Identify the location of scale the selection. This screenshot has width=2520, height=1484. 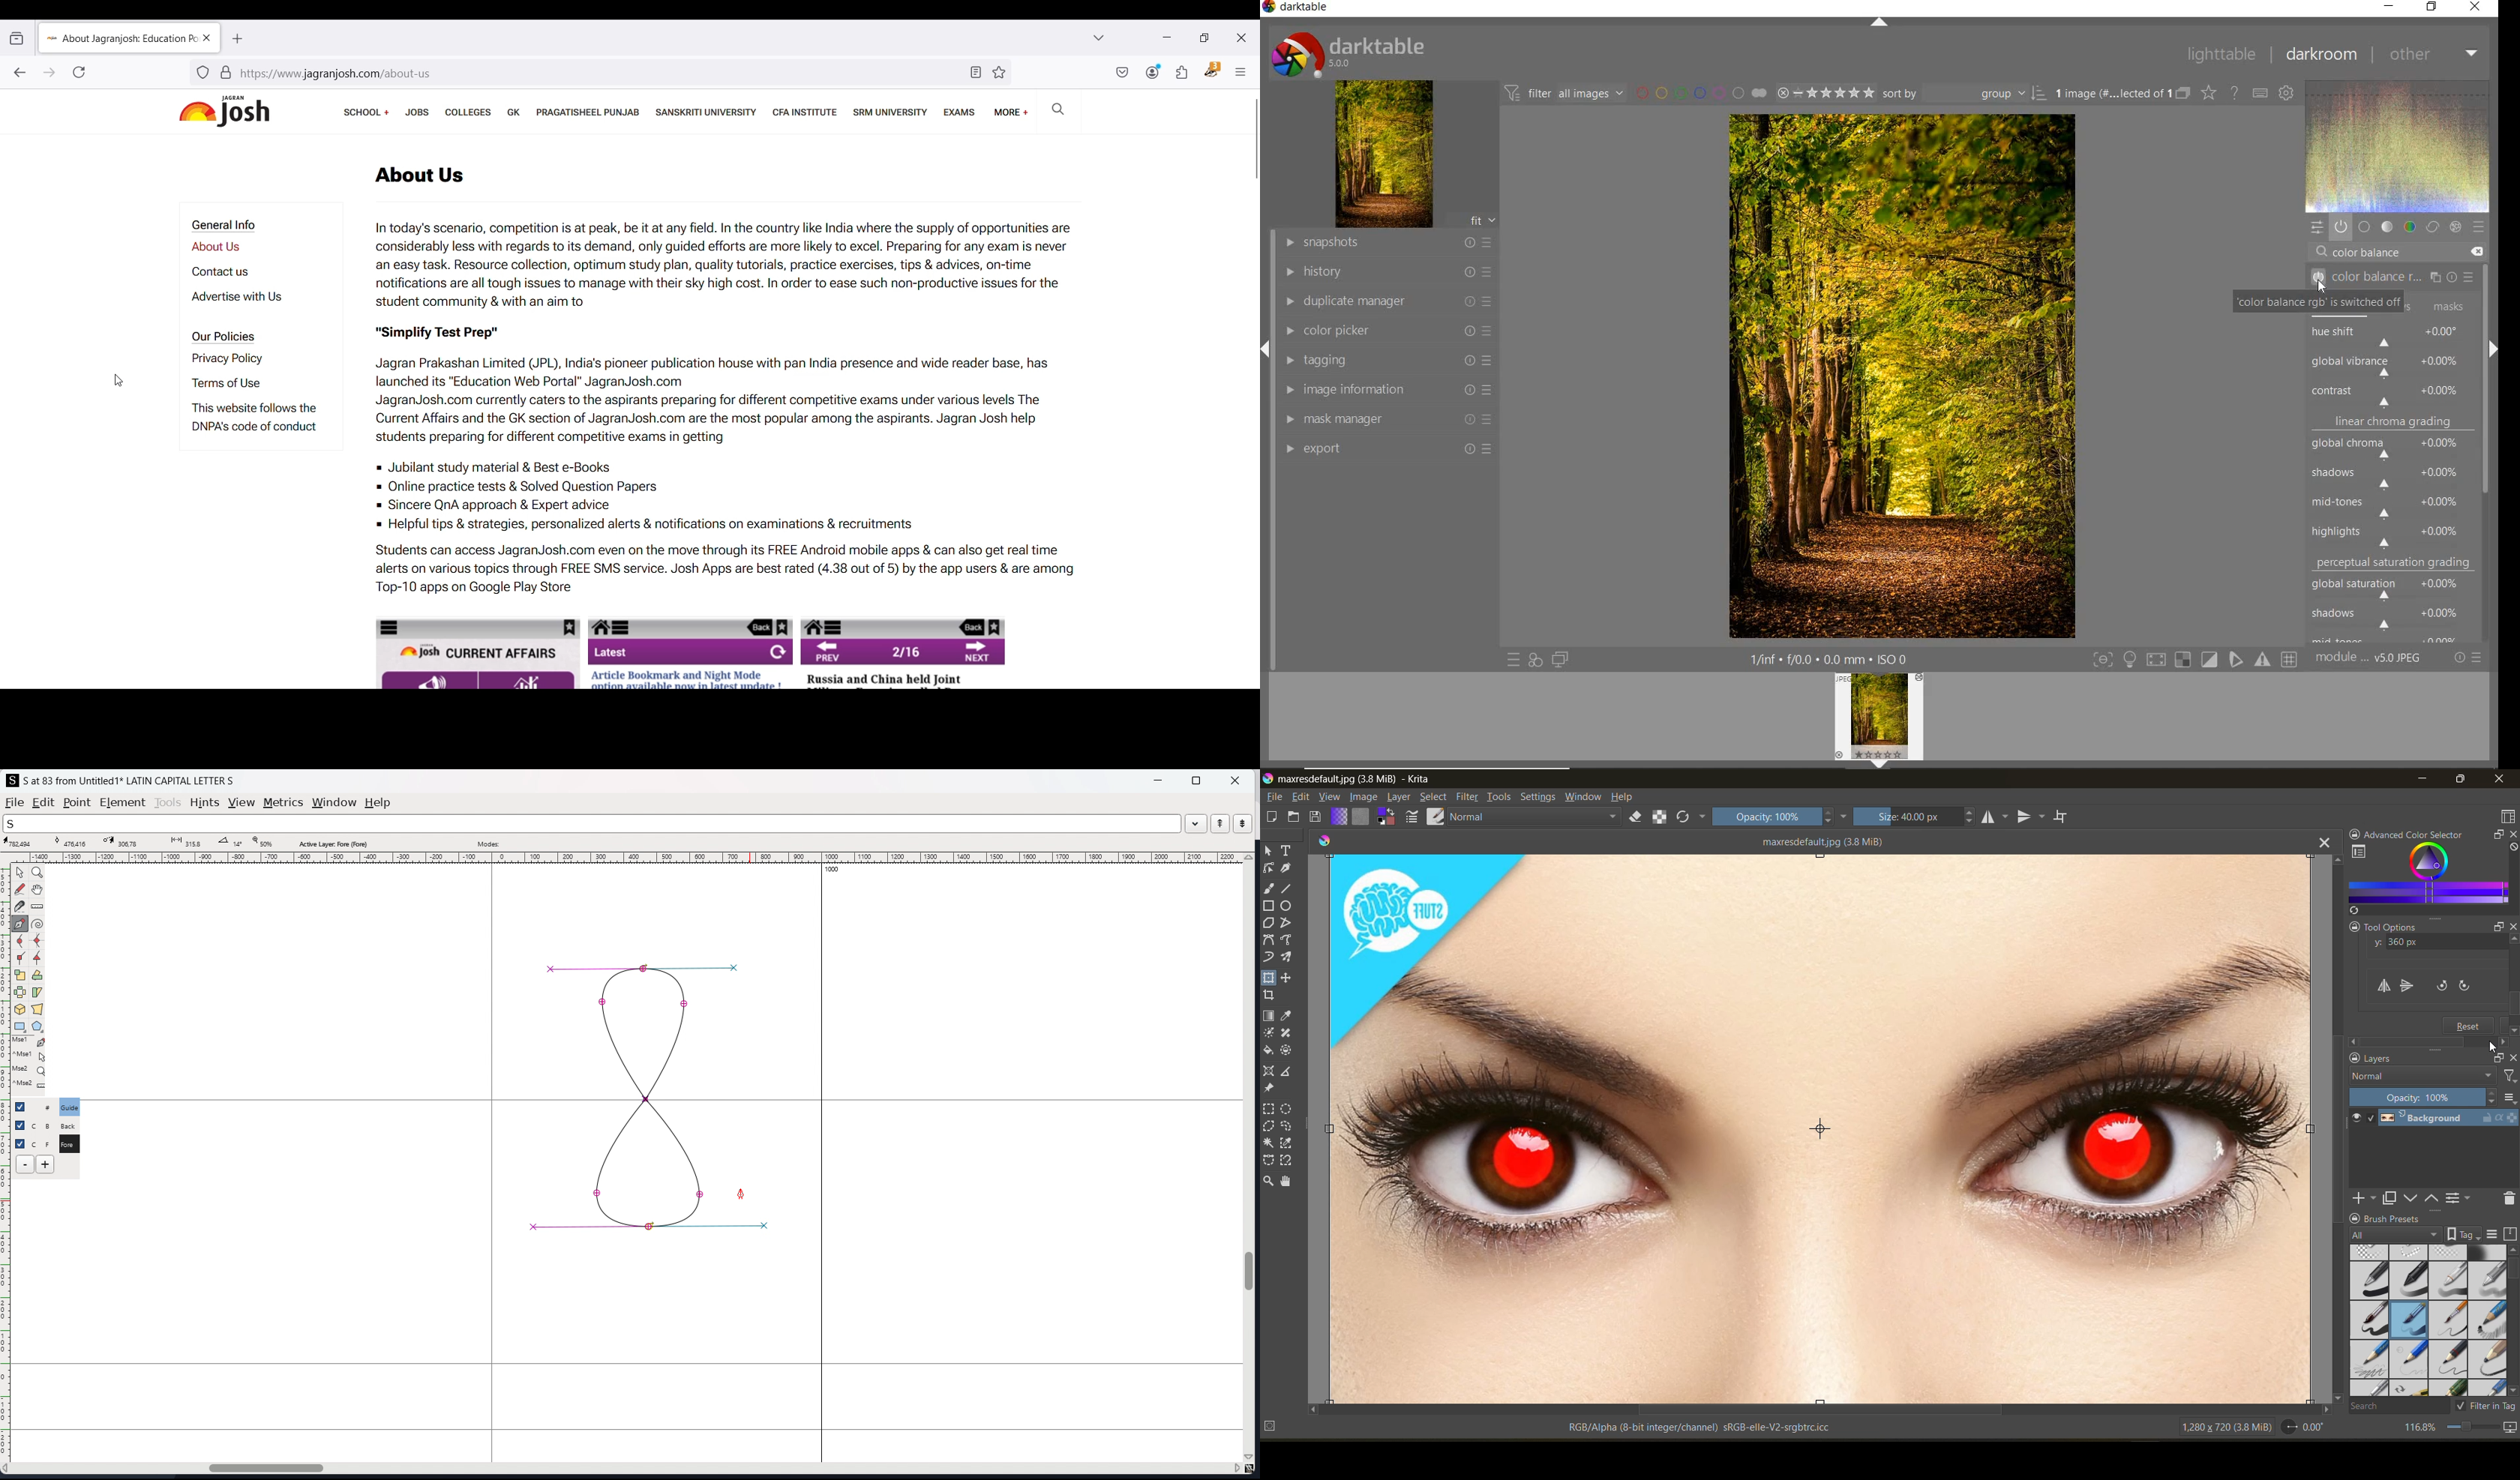
(20, 976).